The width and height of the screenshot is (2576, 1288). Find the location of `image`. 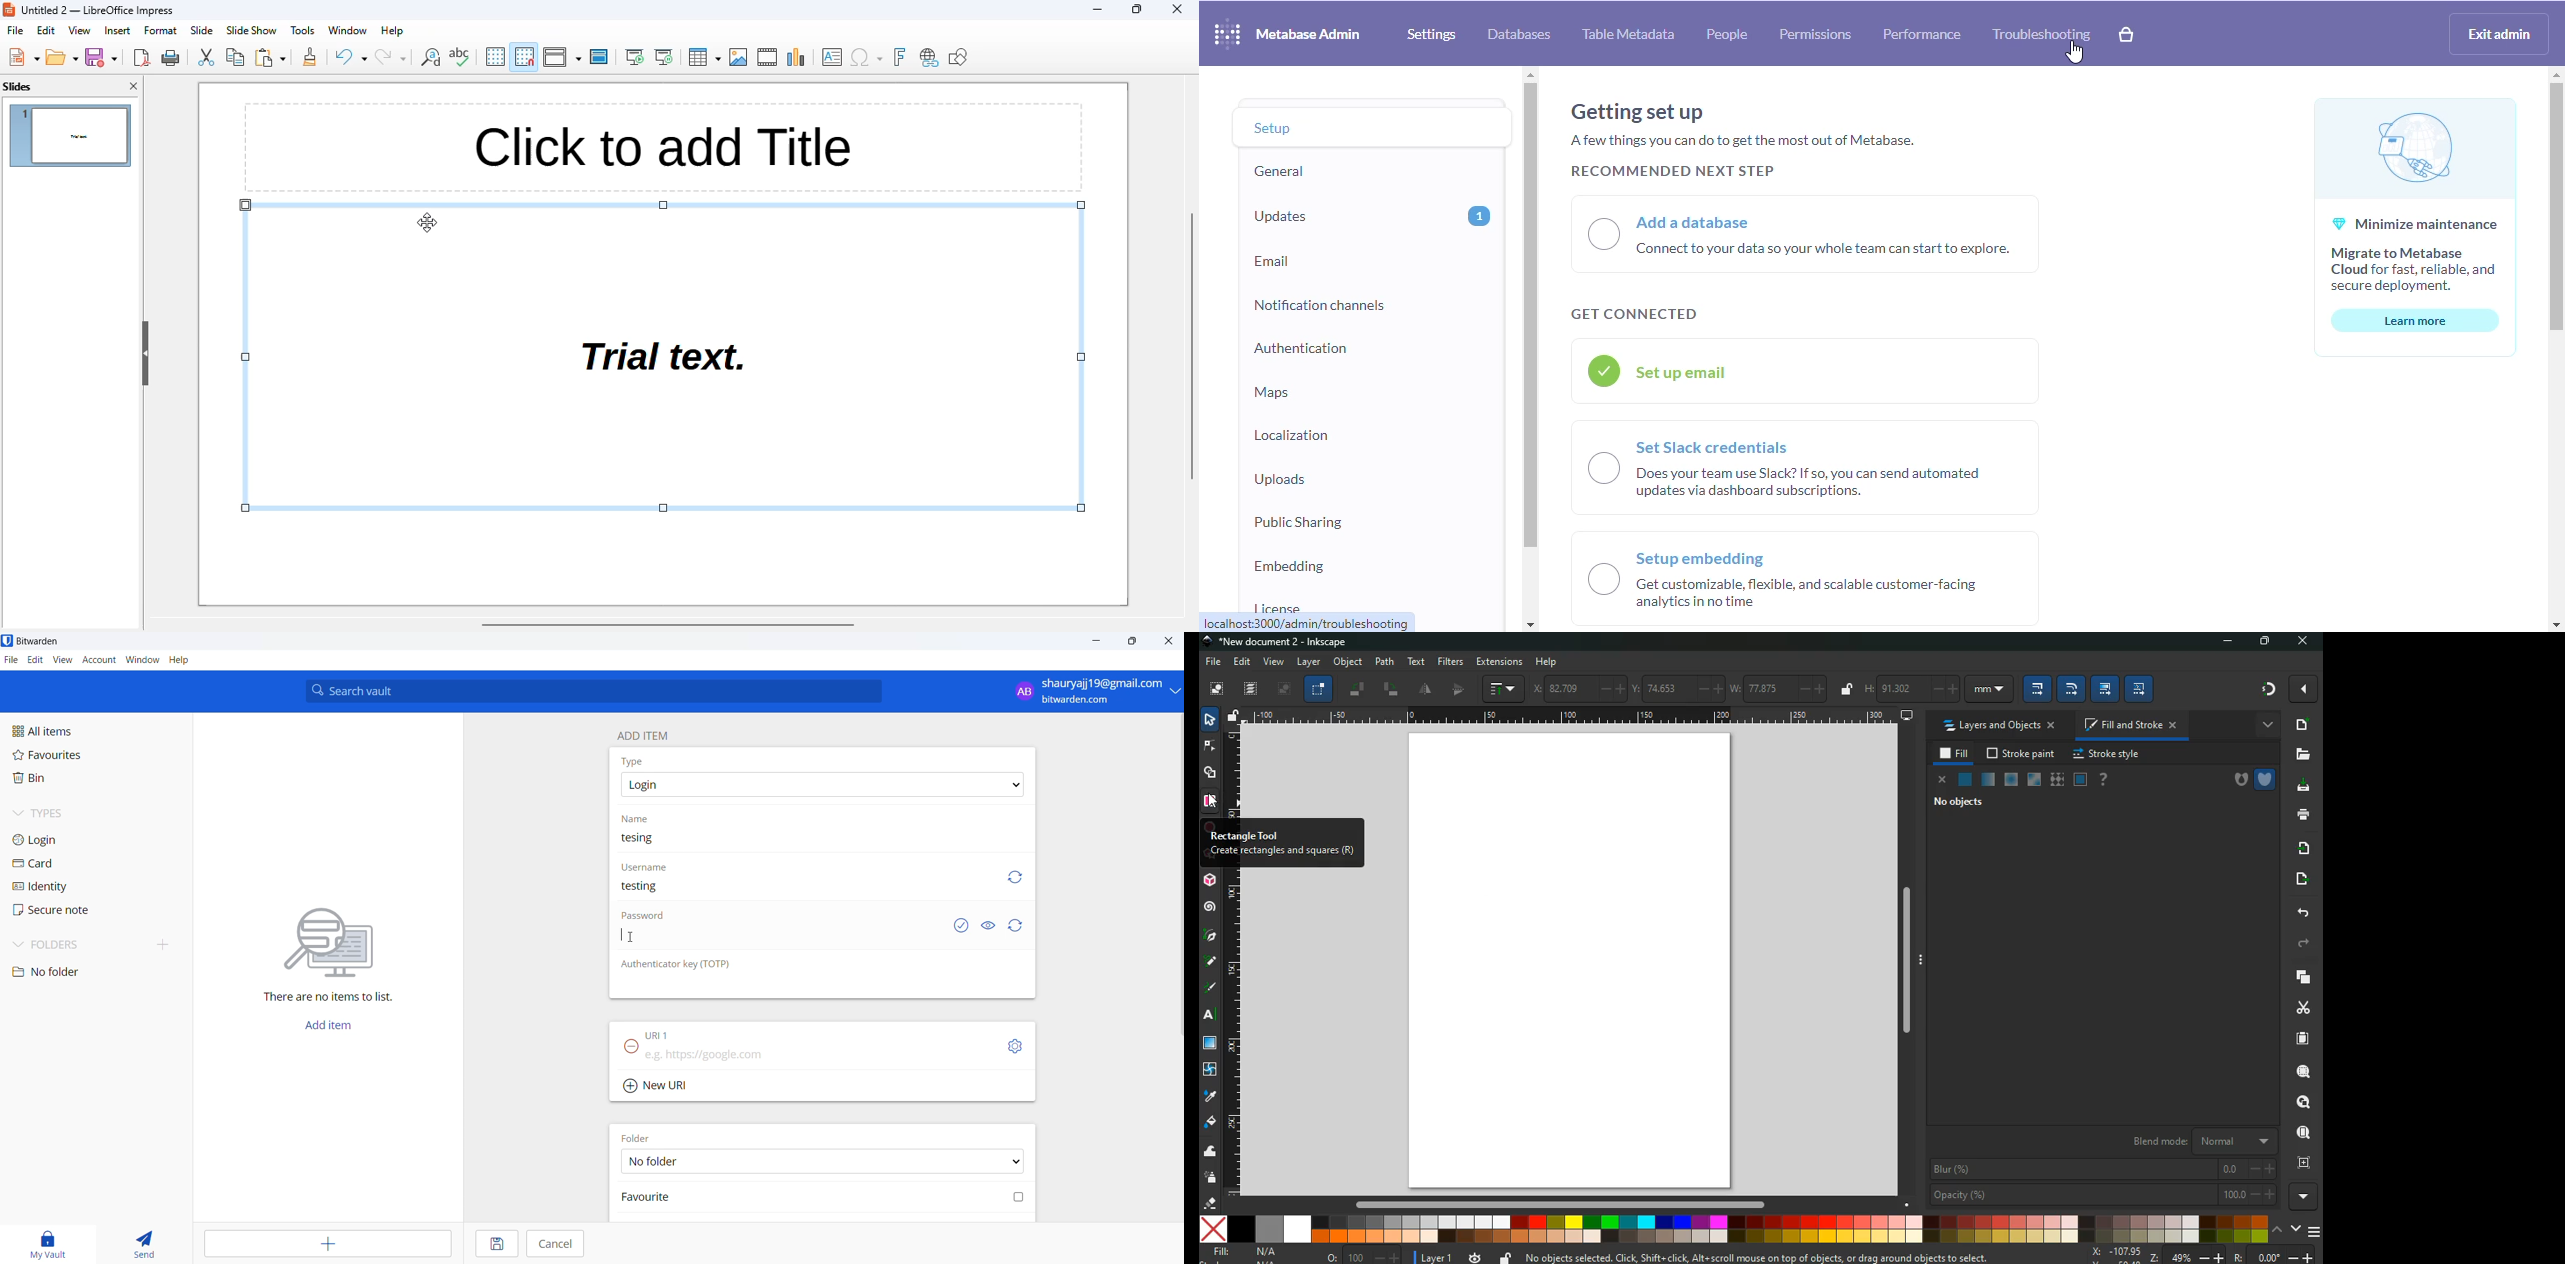

image is located at coordinates (1283, 690).